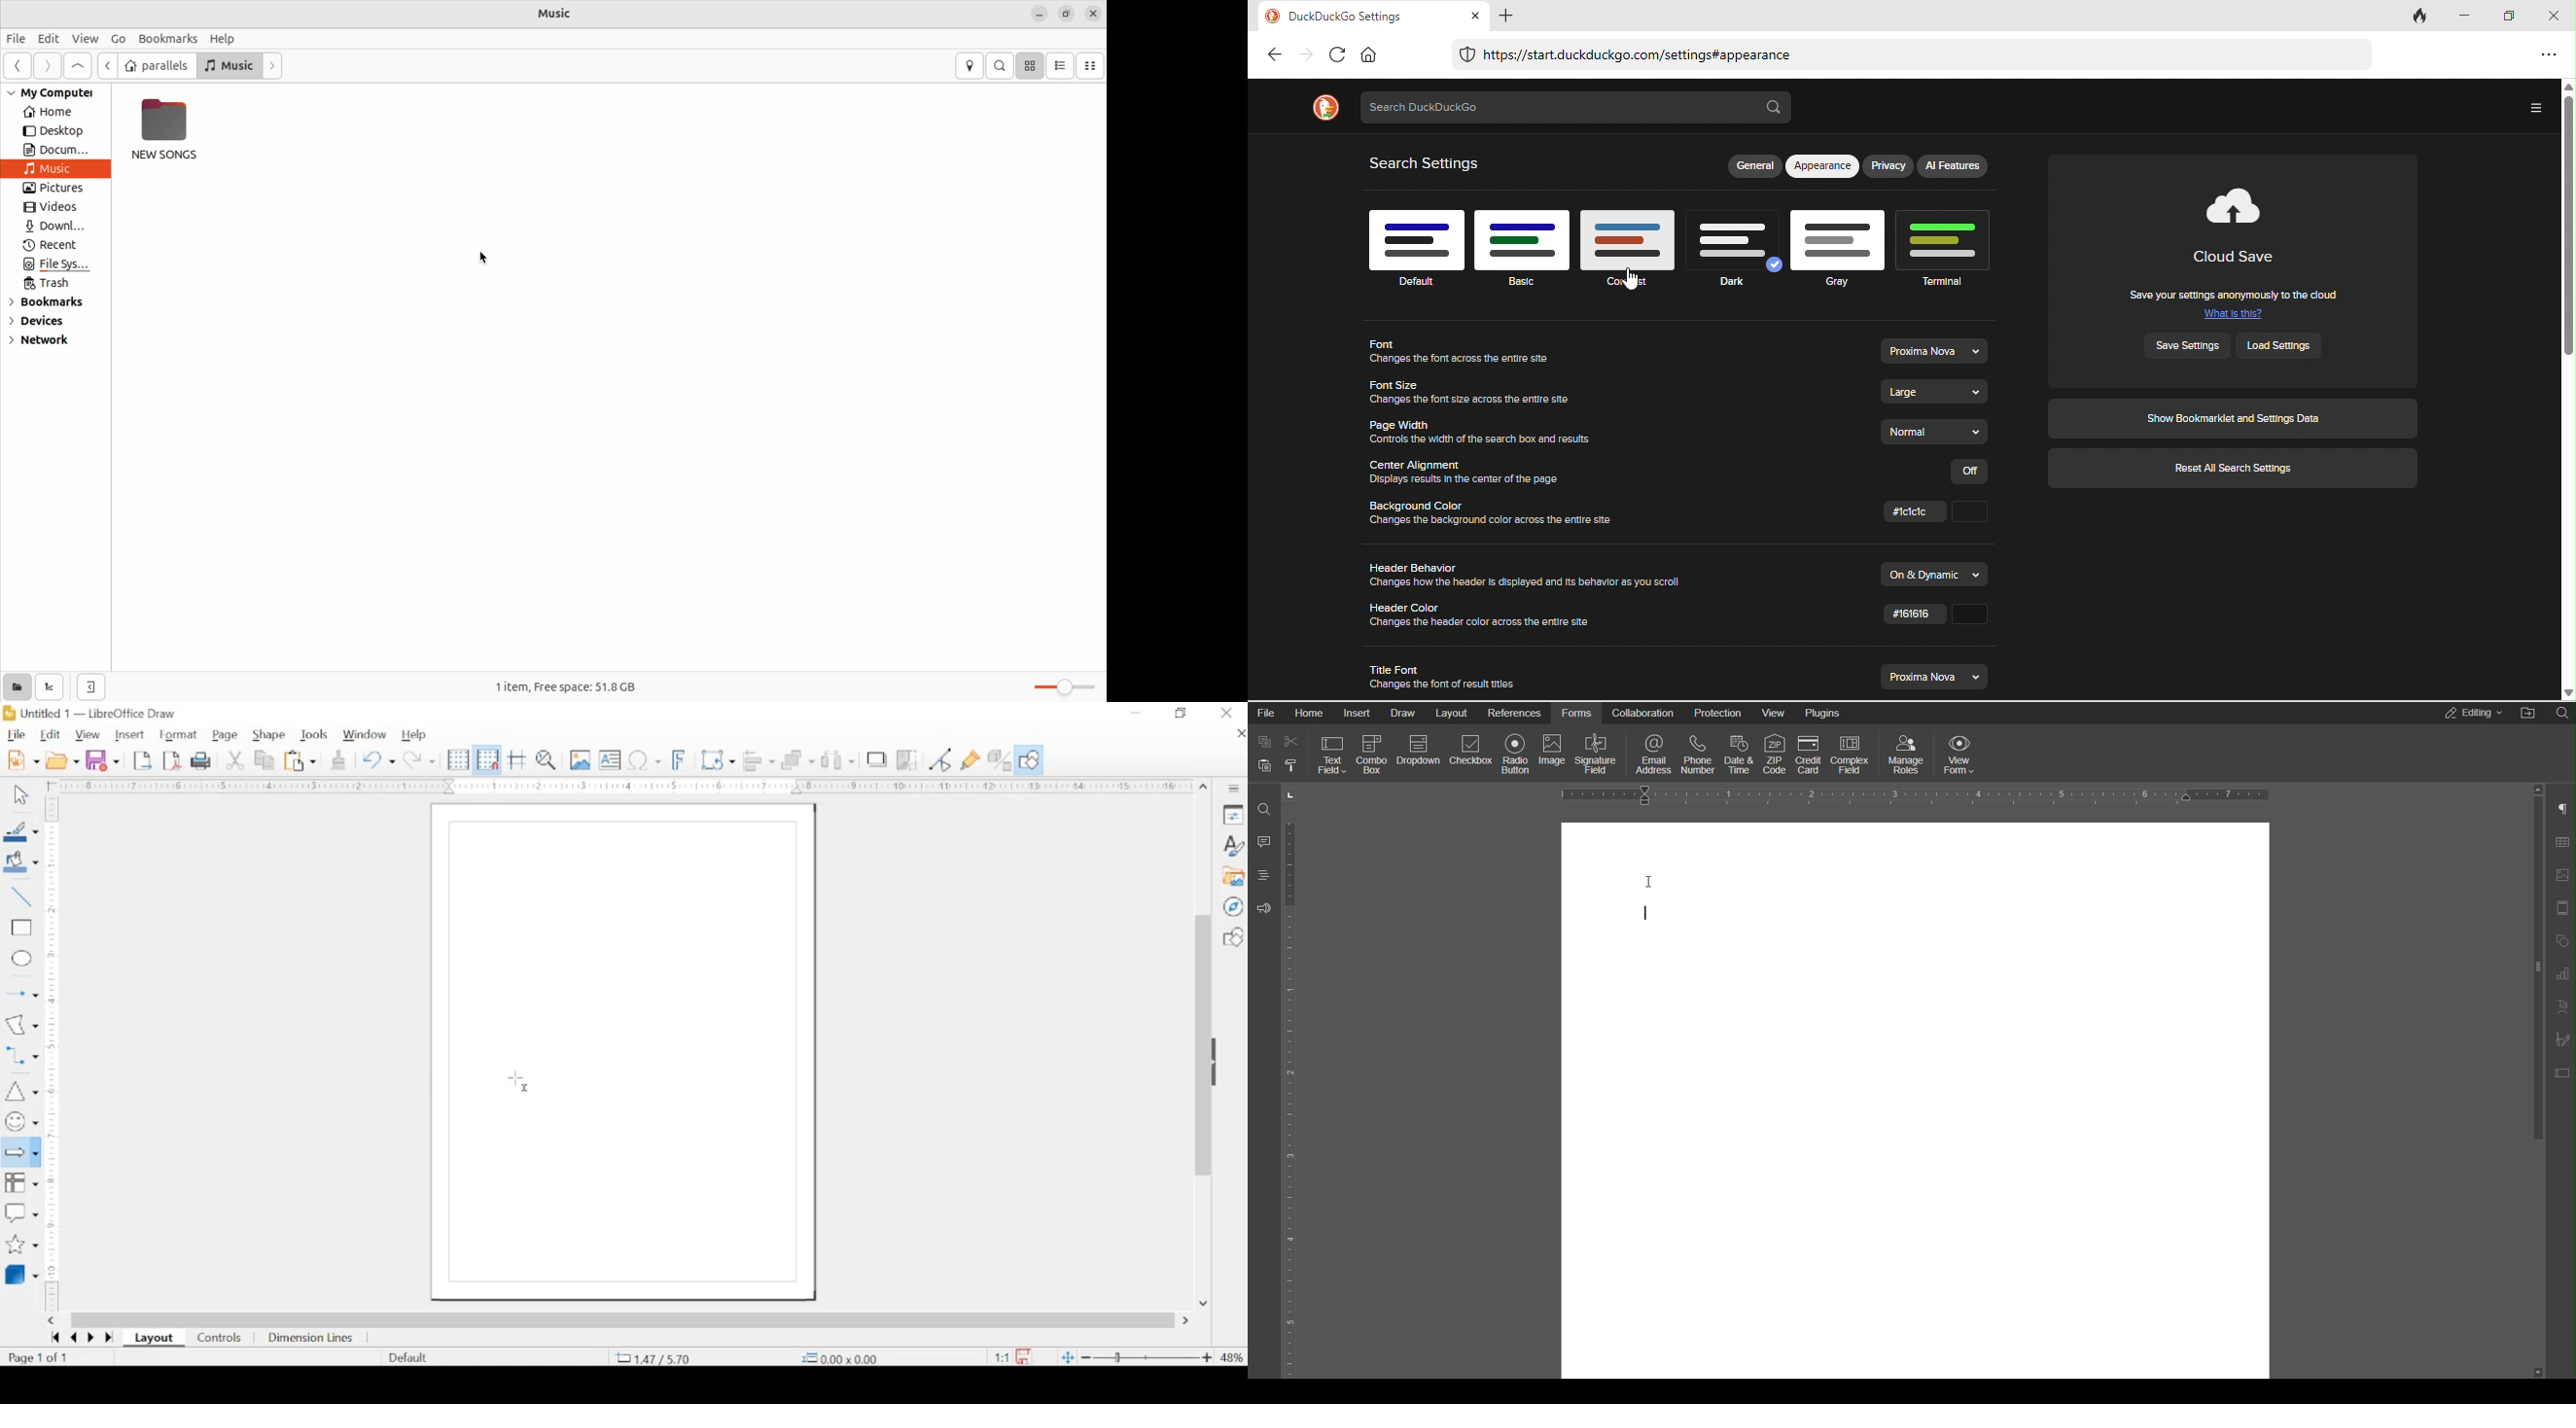  What do you see at coordinates (1031, 64) in the screenshot?
I see `icon view` at bounding box center [1031, 64].